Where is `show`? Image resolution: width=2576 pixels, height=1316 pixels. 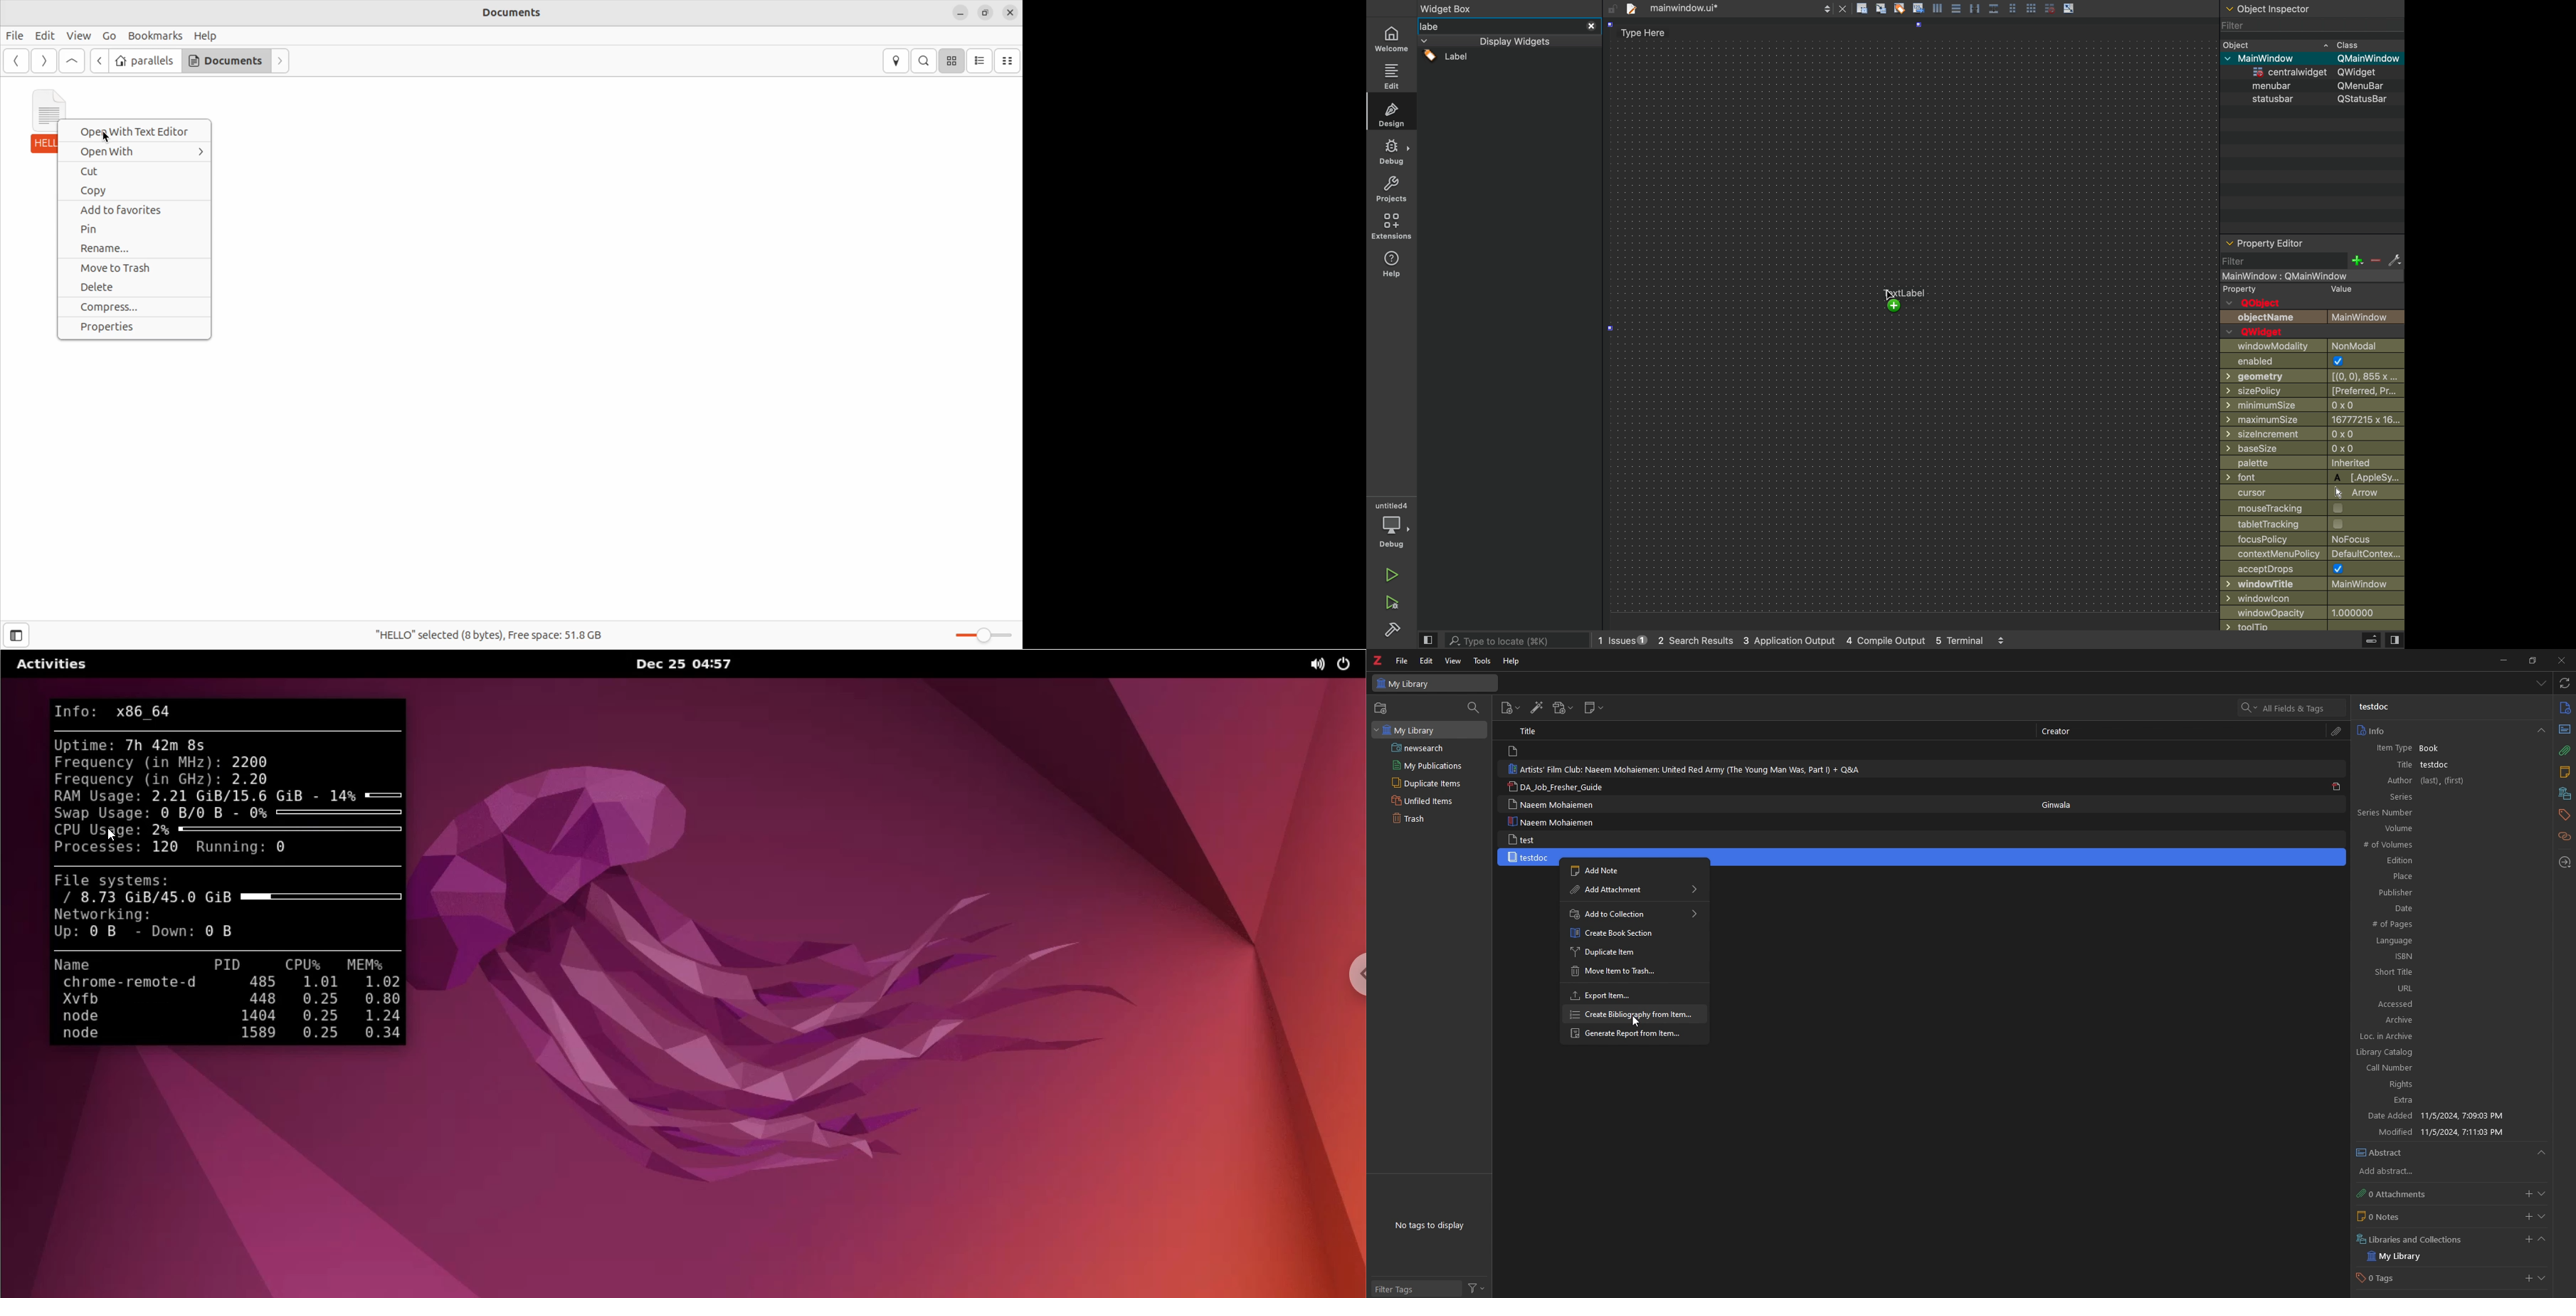 show is located at coordinates (2542, 1217).